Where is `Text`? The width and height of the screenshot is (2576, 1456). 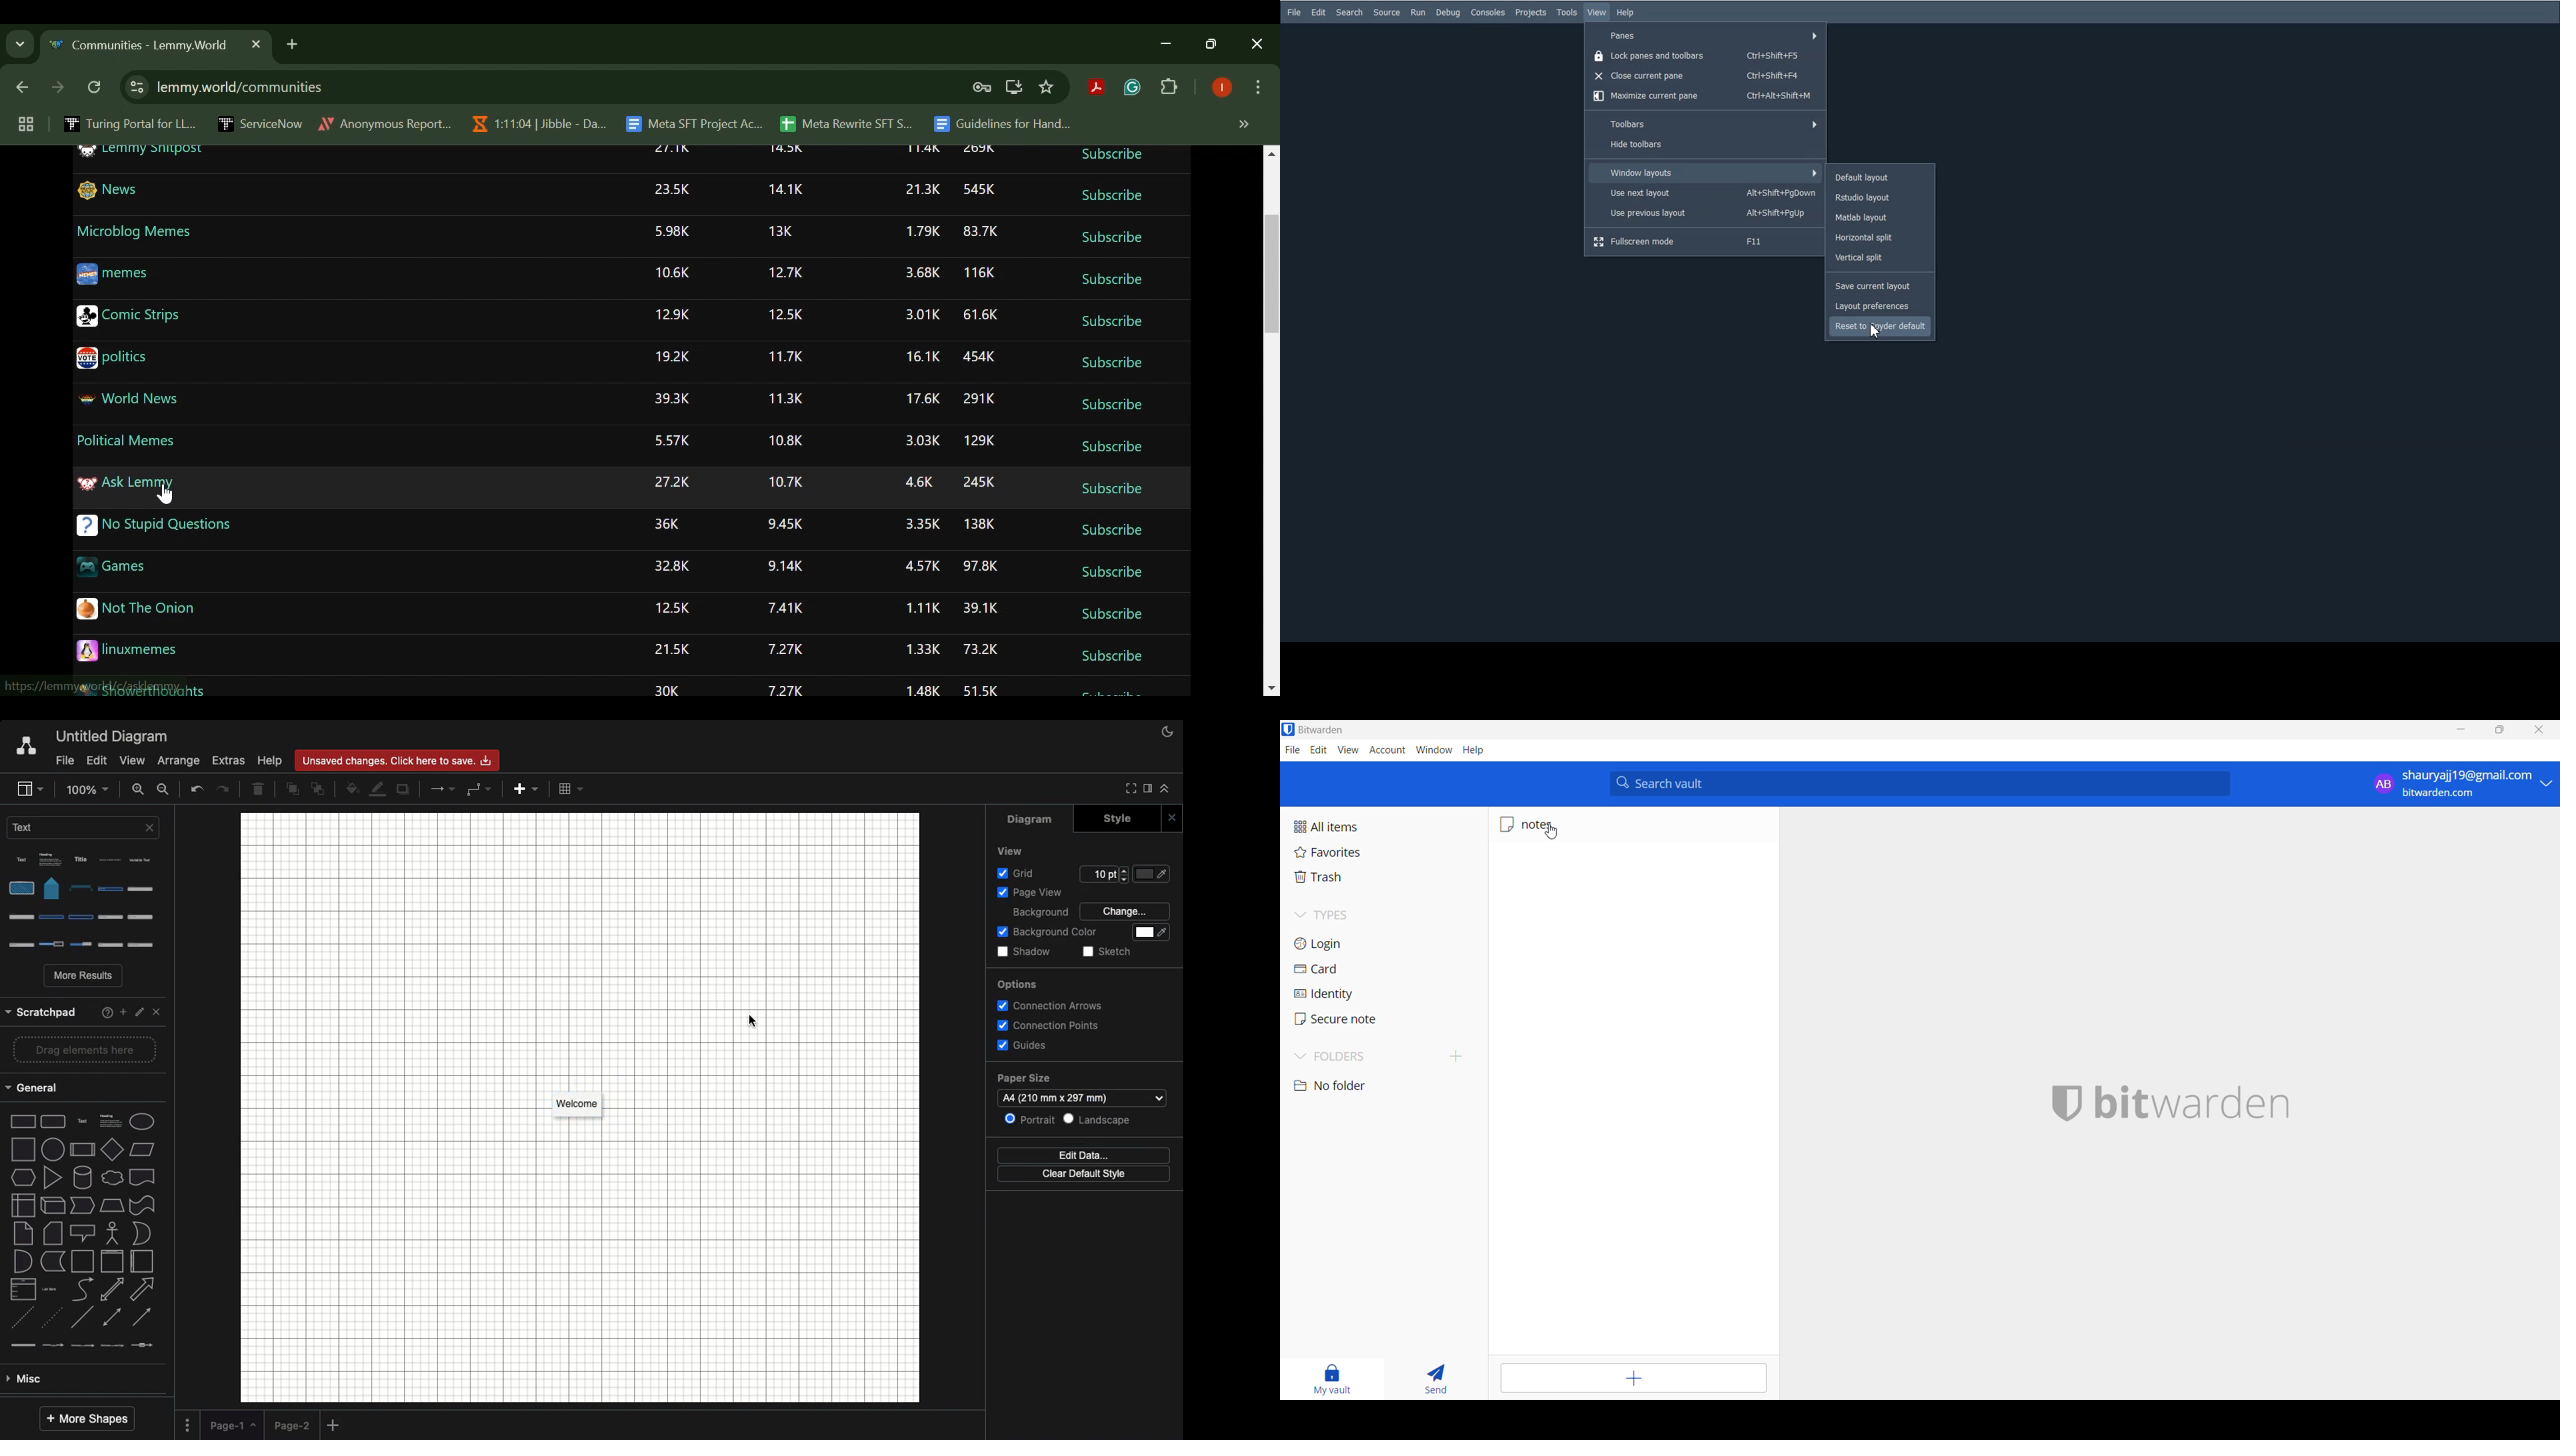 Text is located at coordinates (86, 832).